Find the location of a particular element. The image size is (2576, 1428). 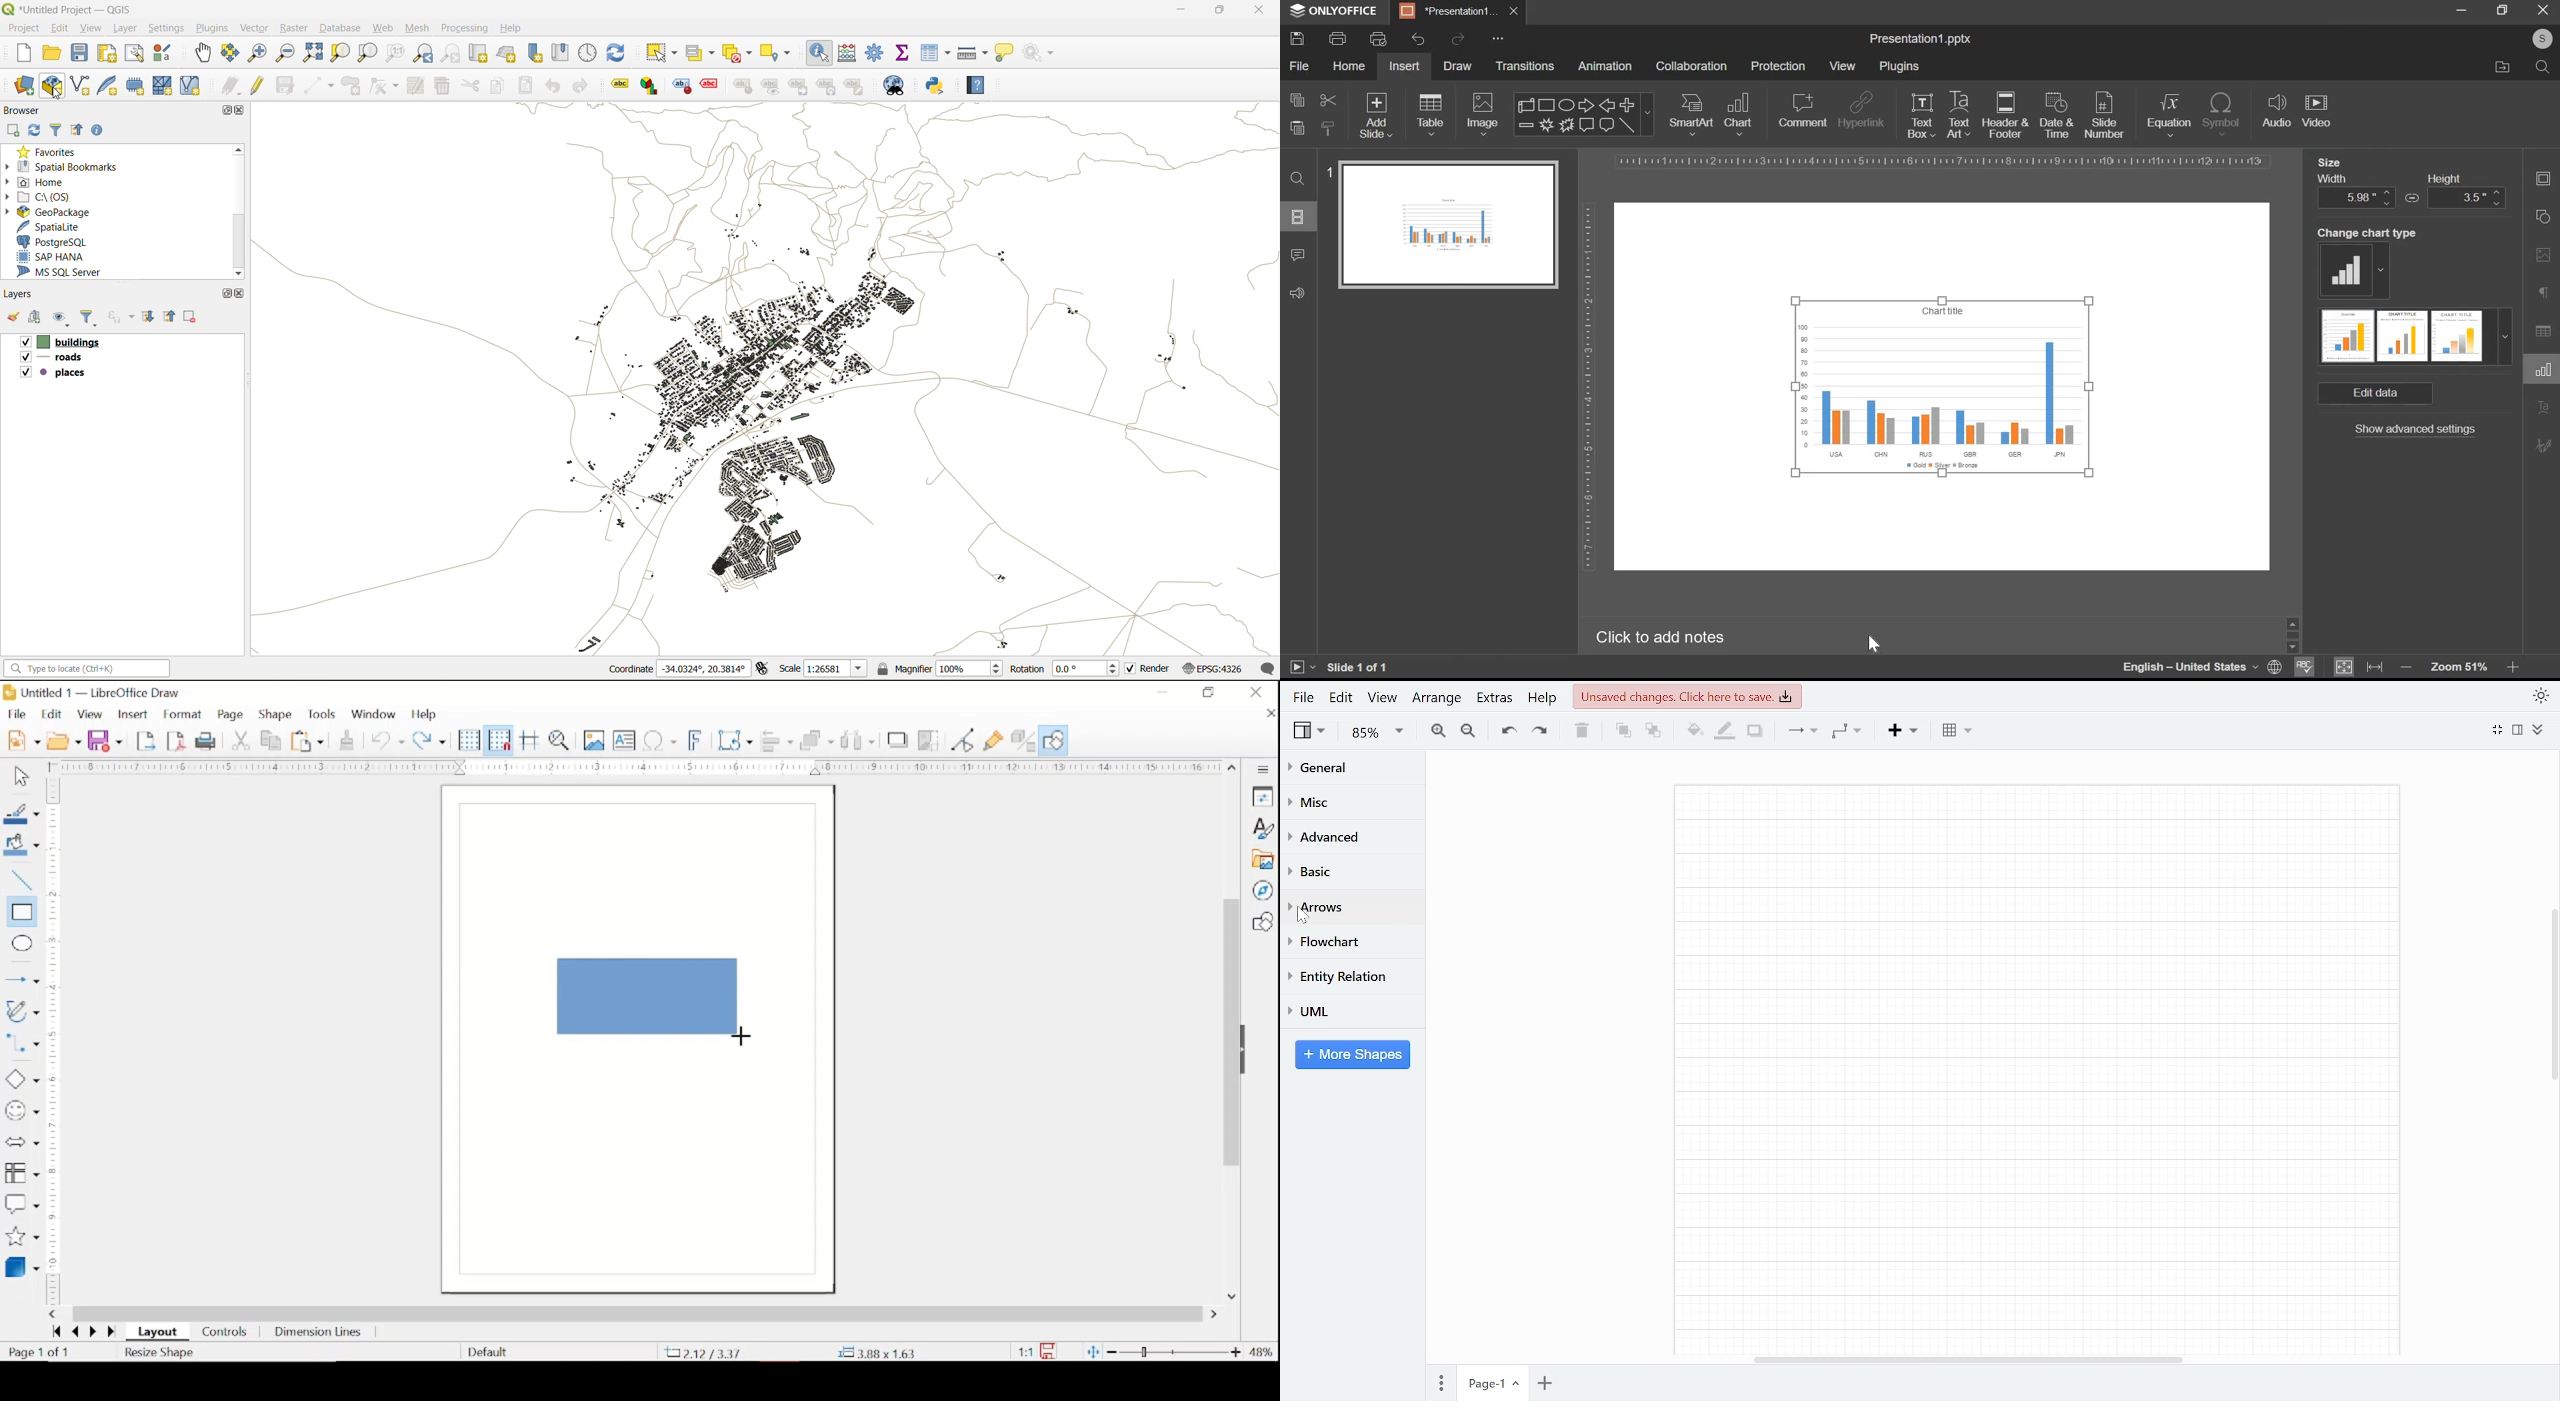

cut is located at coordinates (242, 740).